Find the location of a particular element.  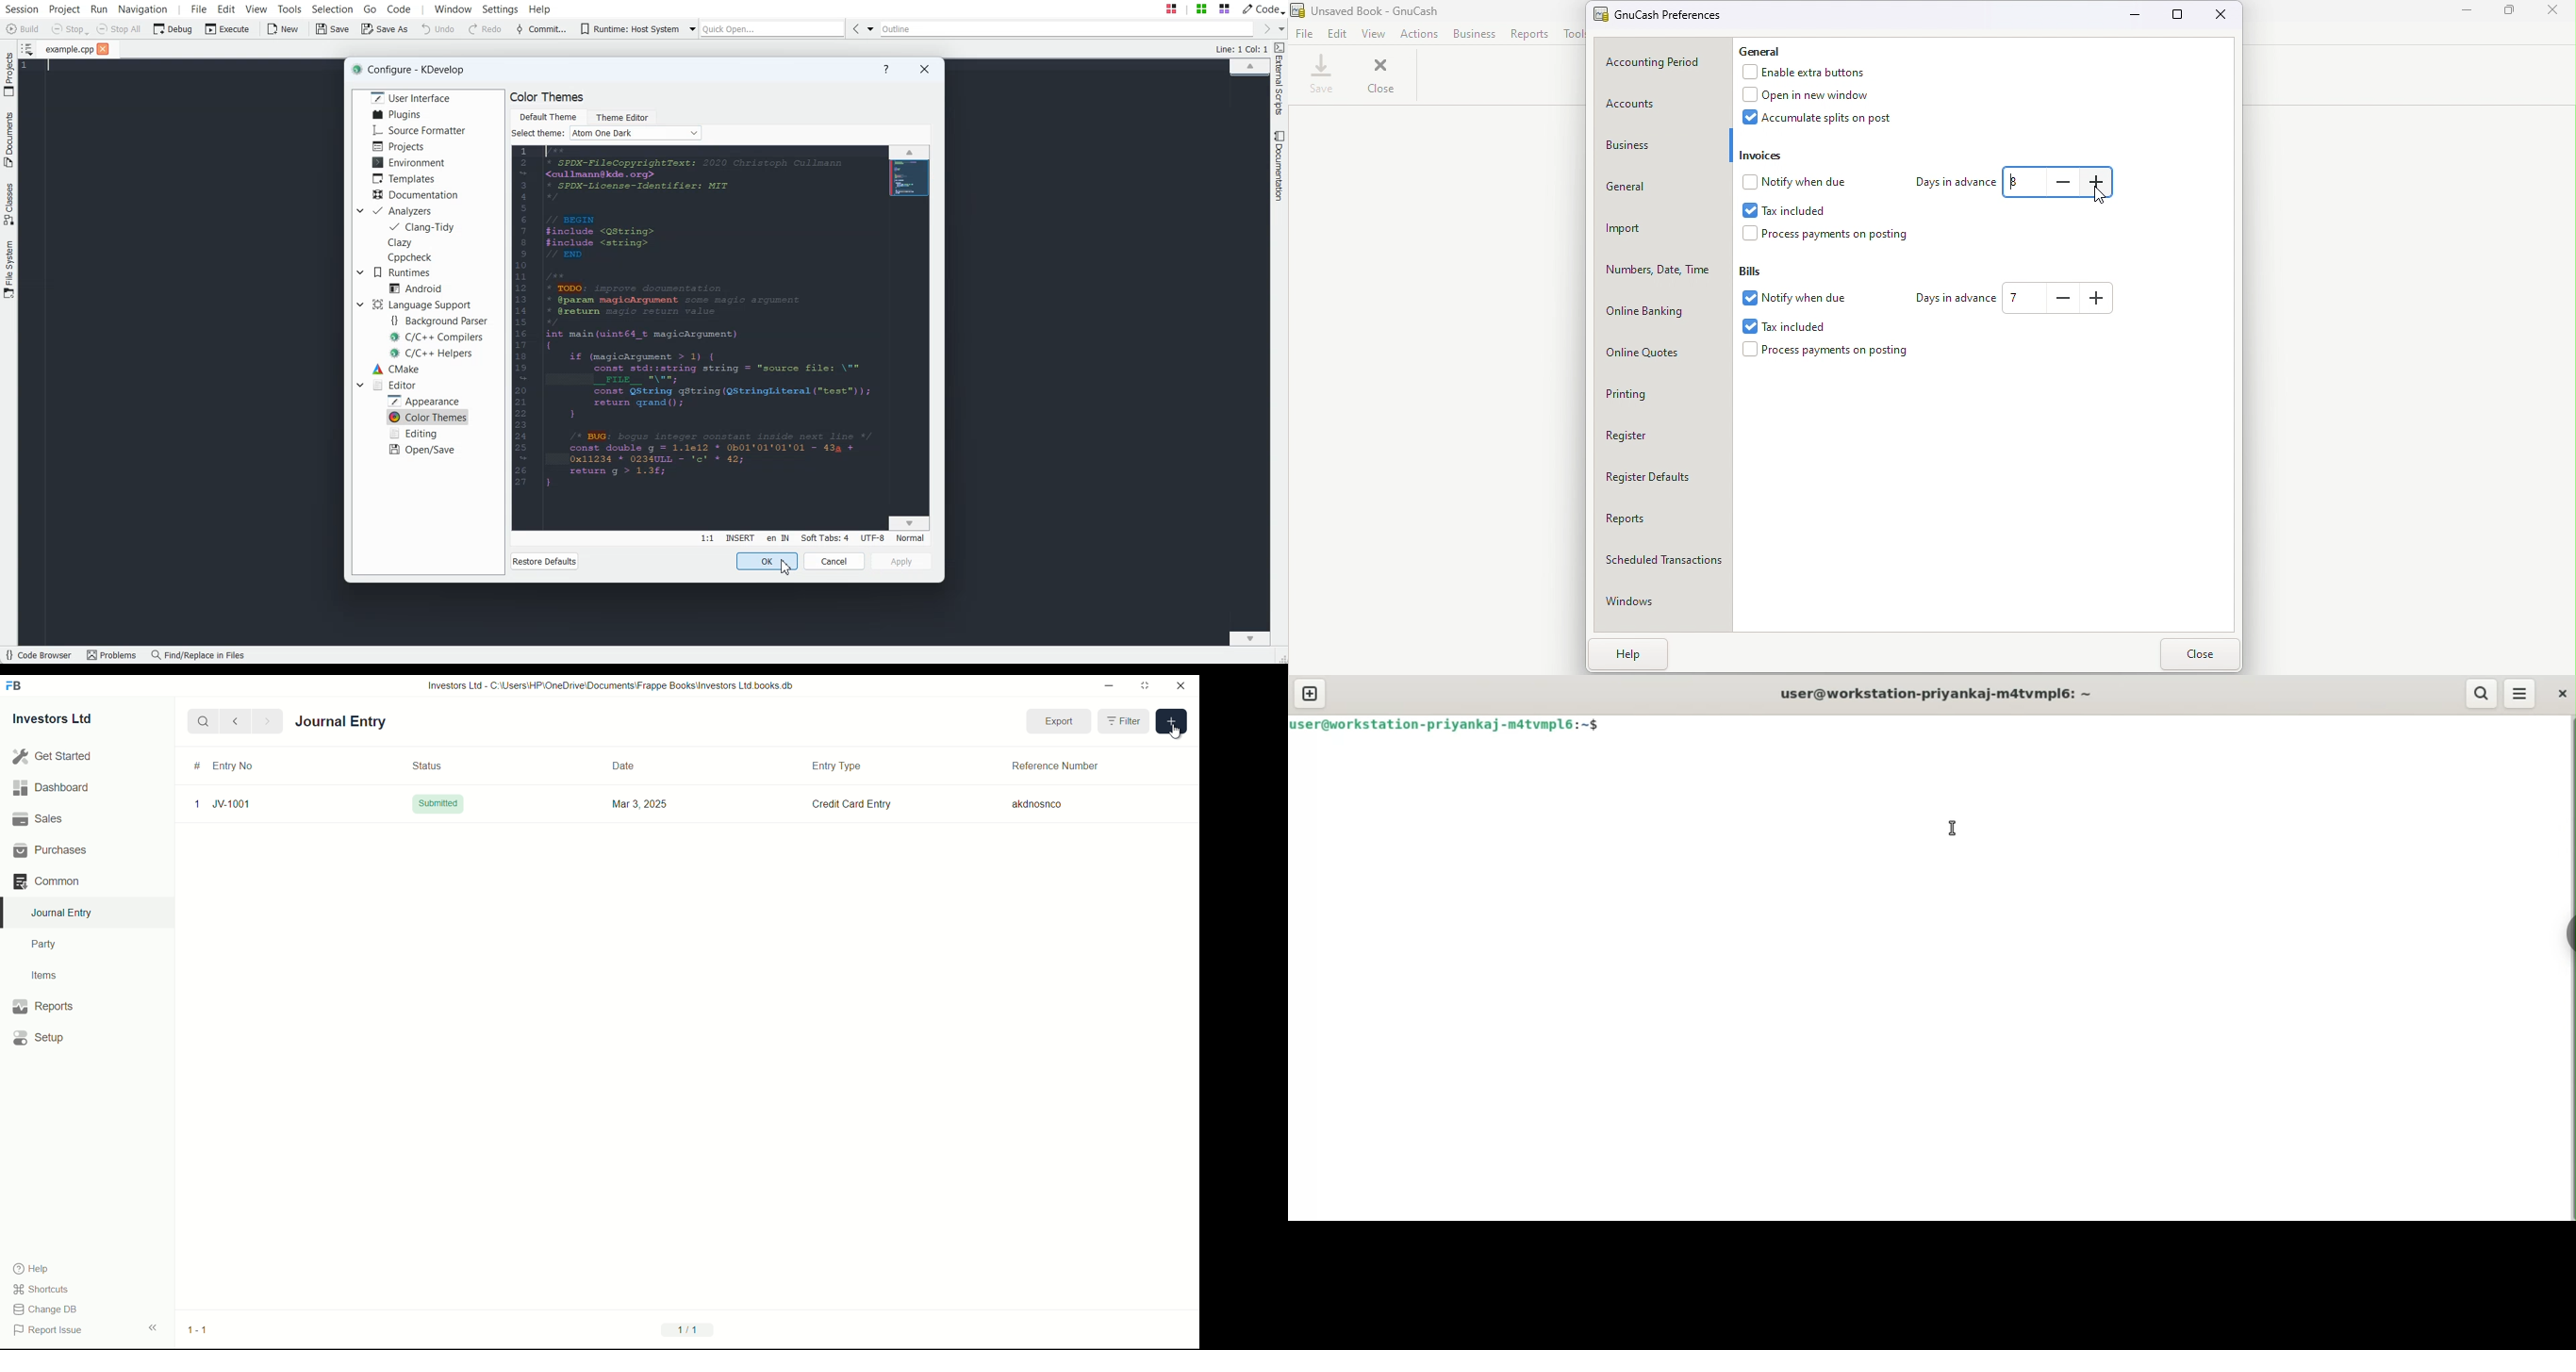

expand/collapse is located at coordinates (153, 1326).